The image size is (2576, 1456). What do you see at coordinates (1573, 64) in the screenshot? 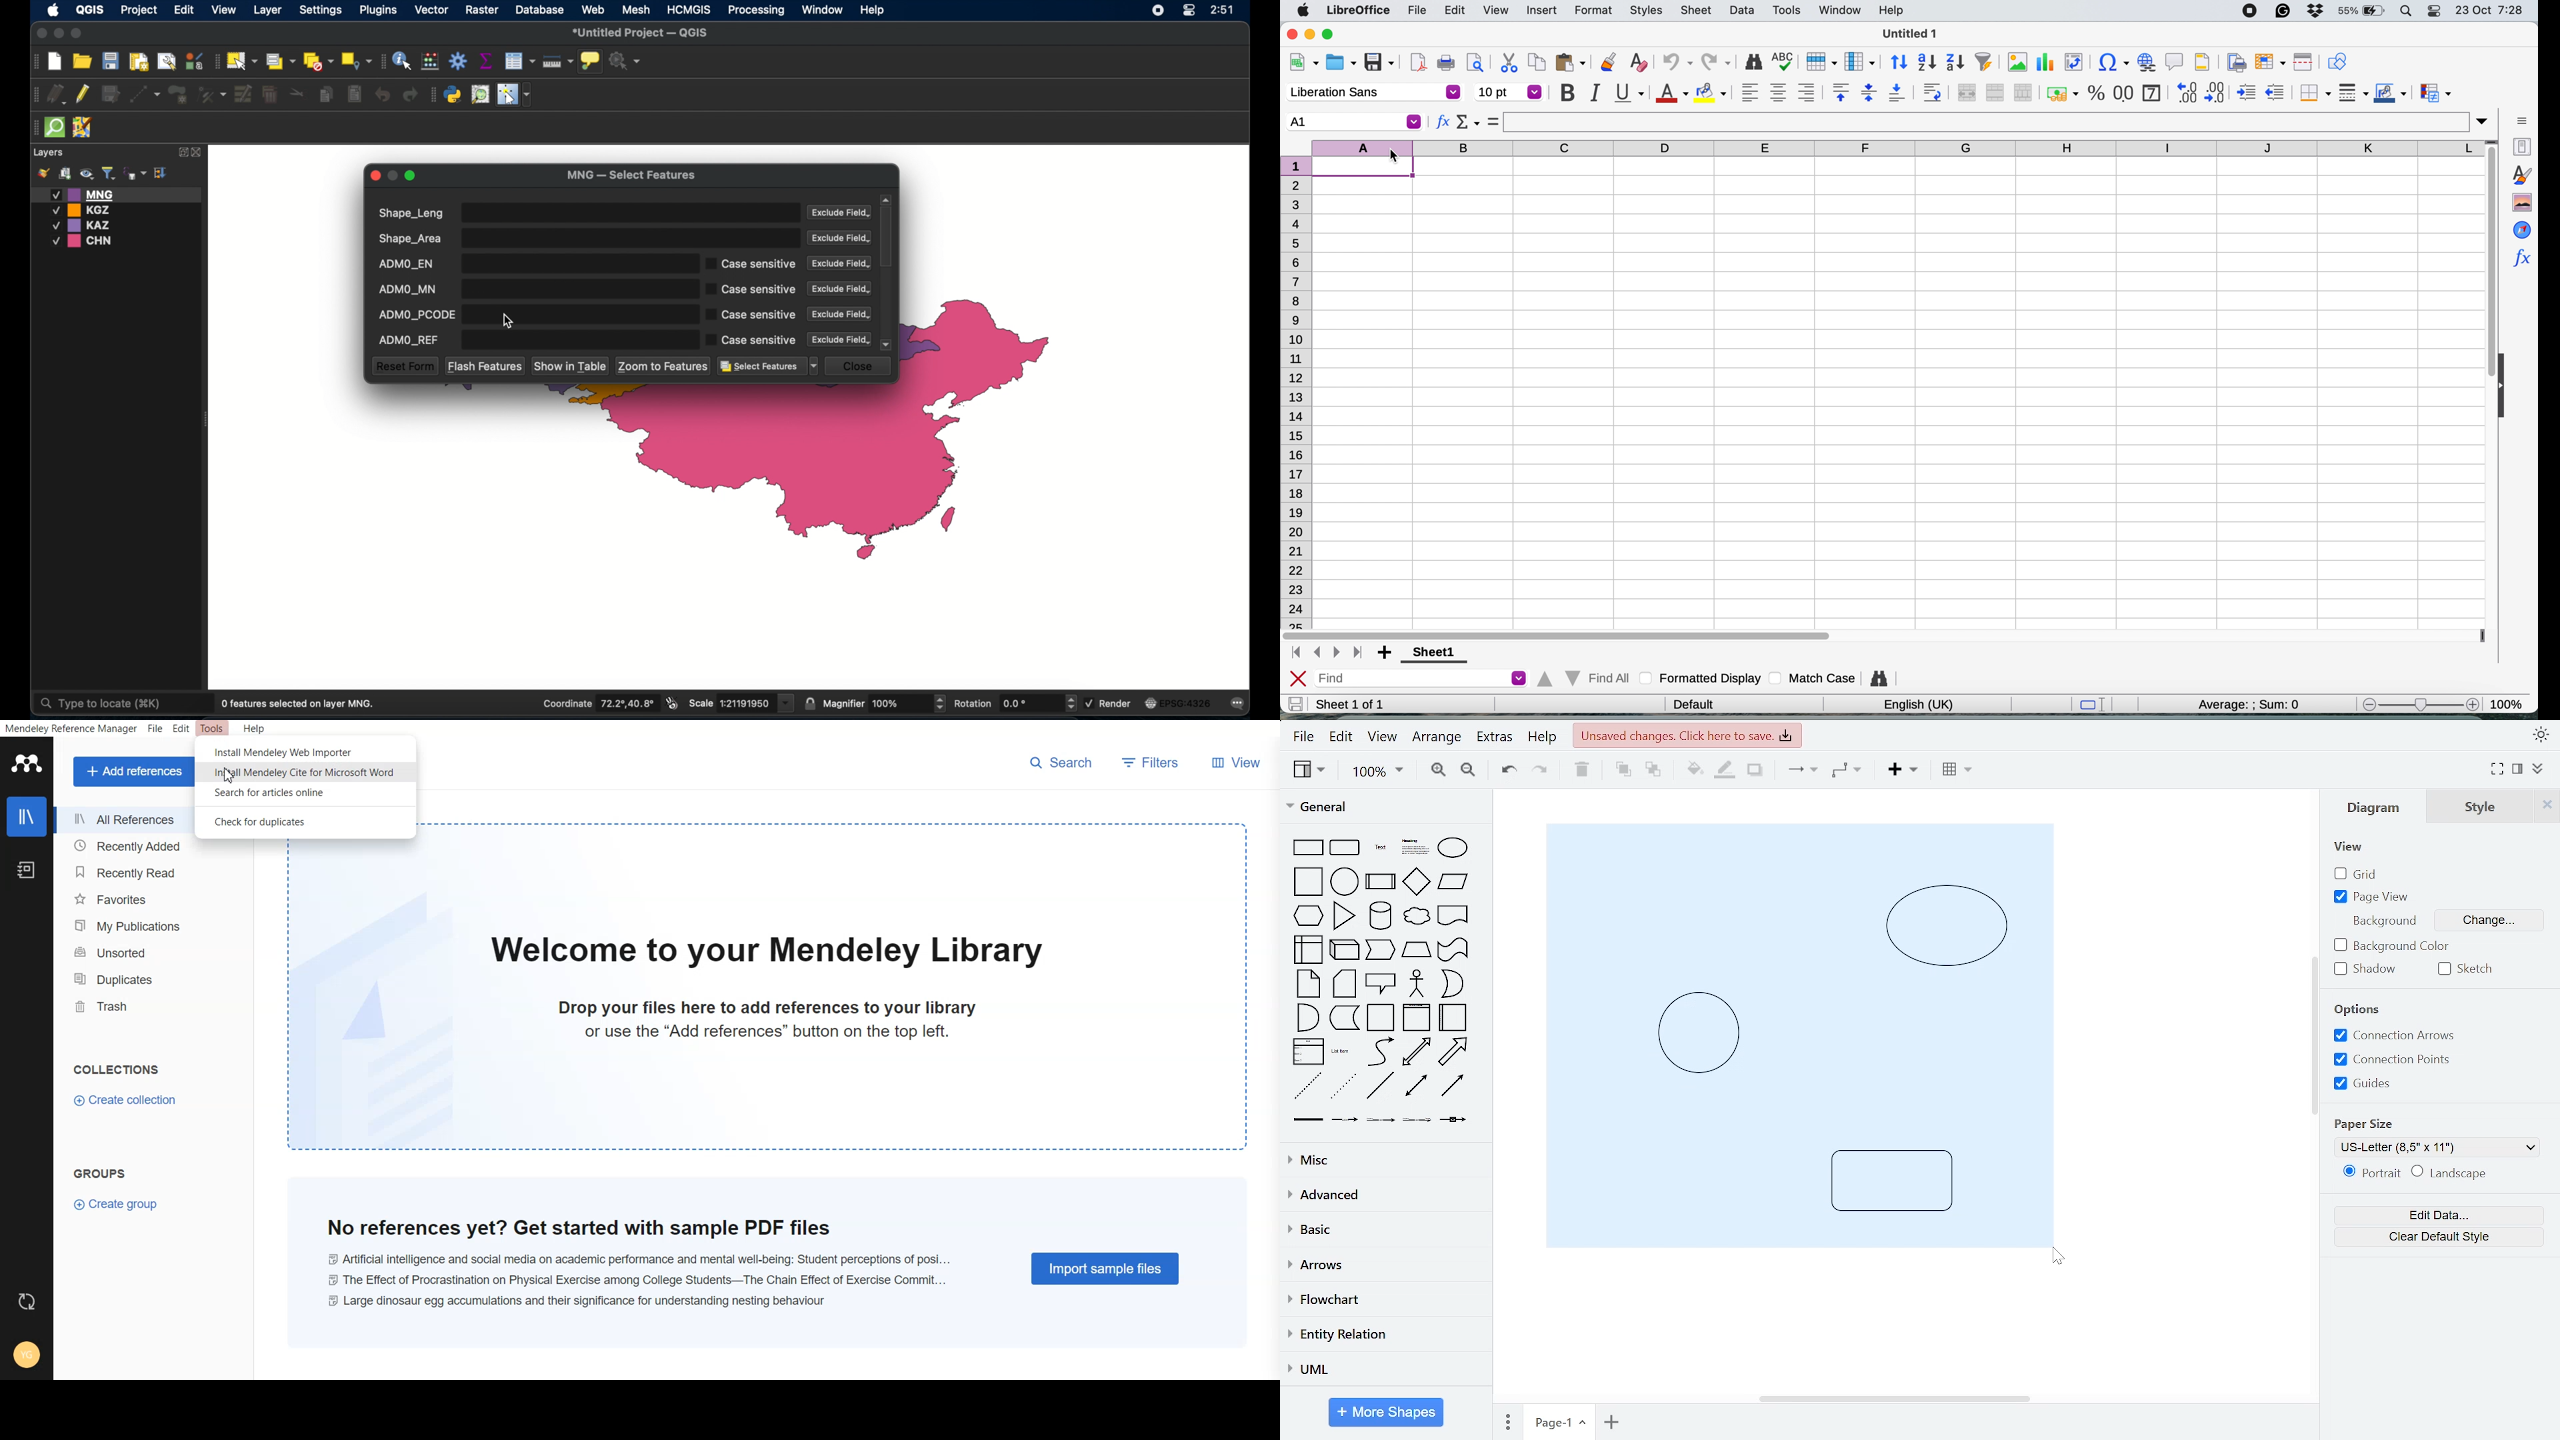
I see `paste` at bounding box center [1573, 64].